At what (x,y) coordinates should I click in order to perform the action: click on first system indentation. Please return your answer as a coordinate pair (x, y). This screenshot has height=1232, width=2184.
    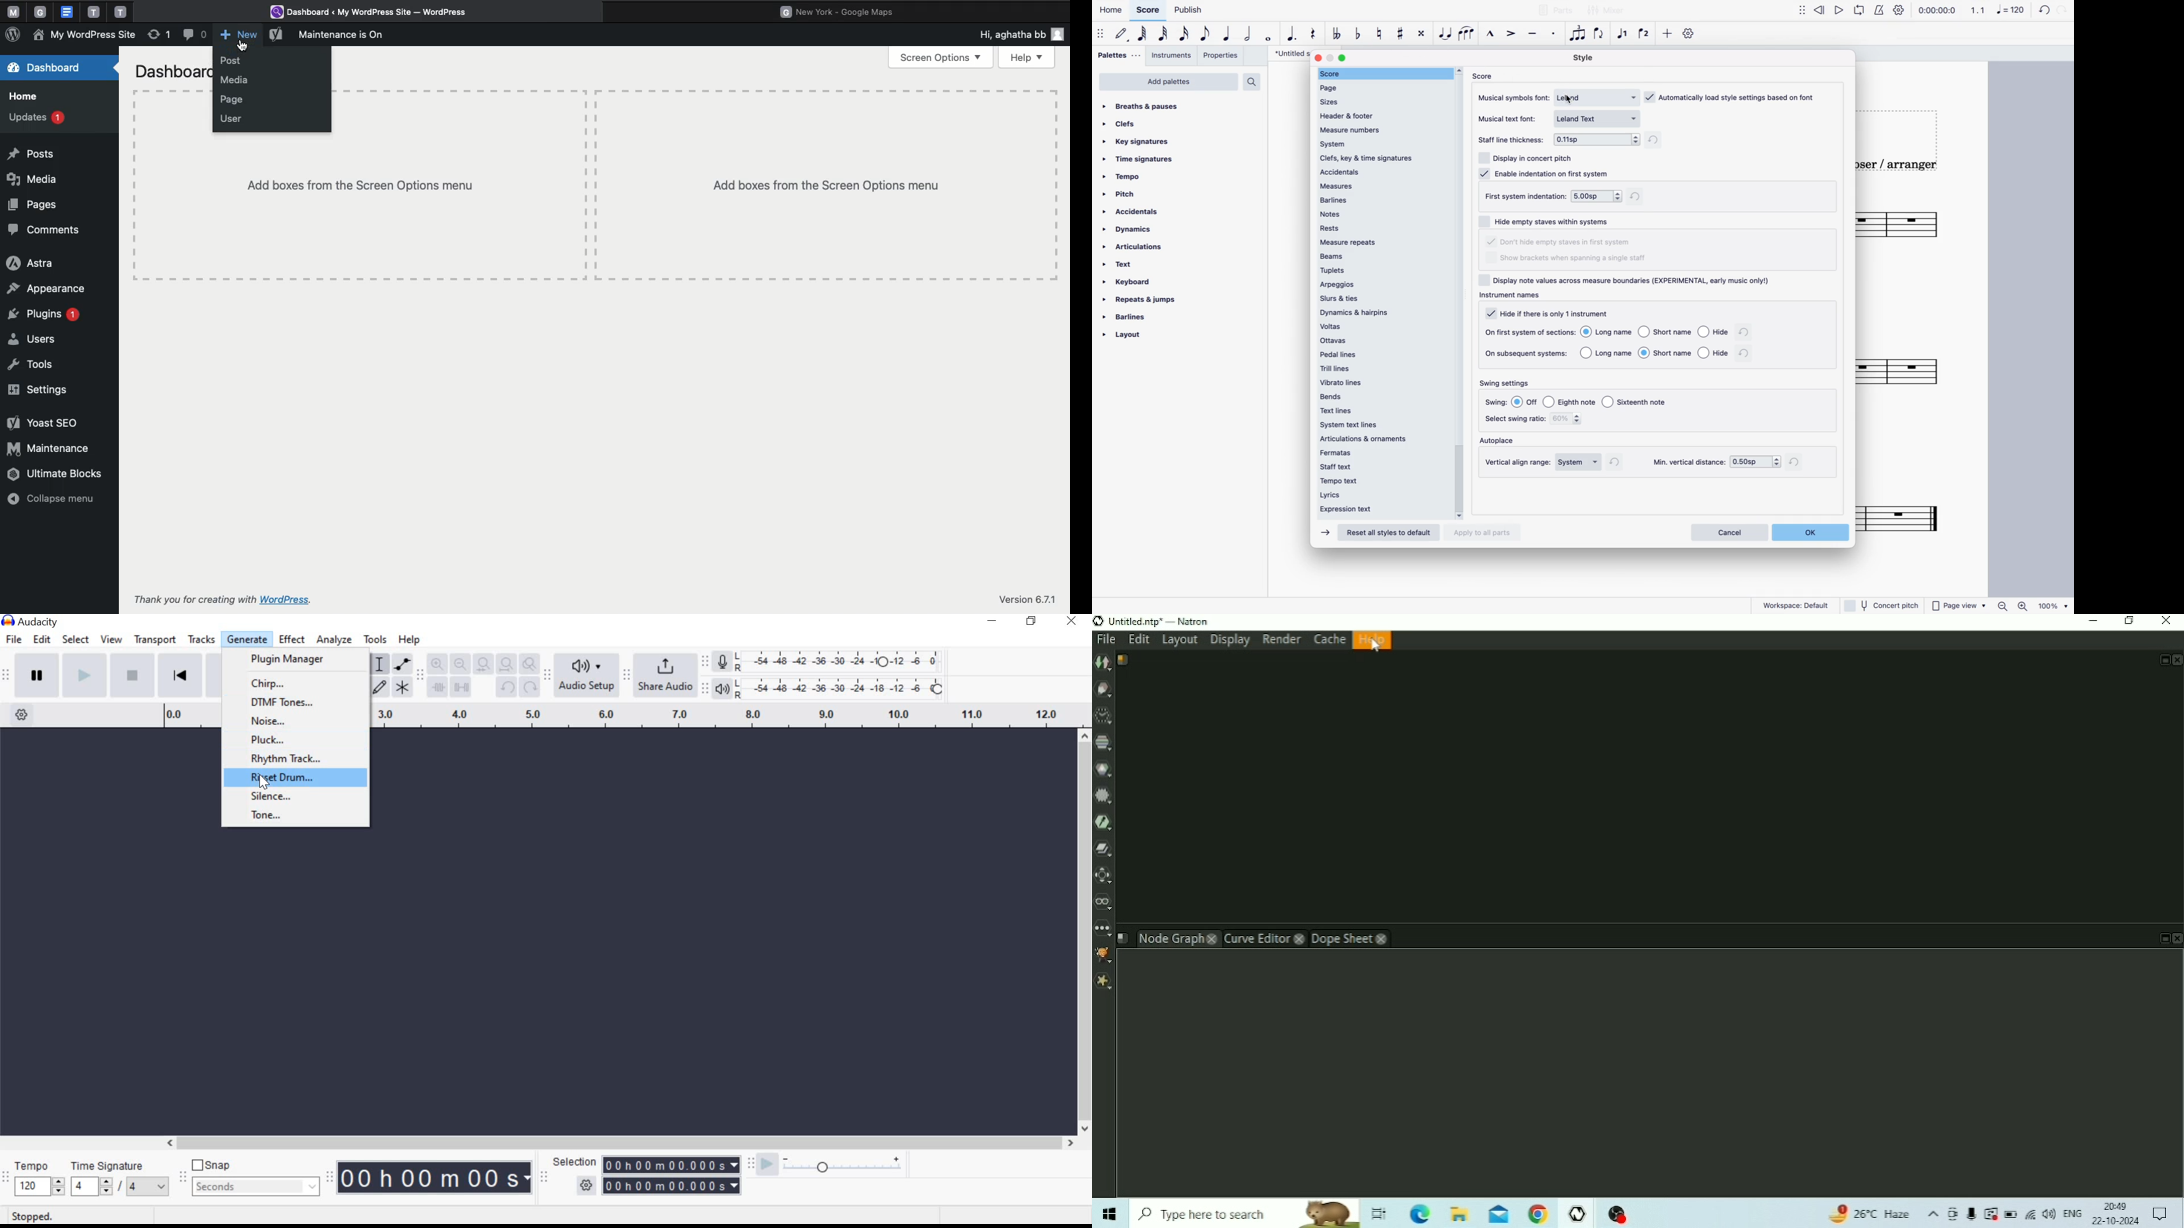
    Looking at the image, I should click on (1525, 196).